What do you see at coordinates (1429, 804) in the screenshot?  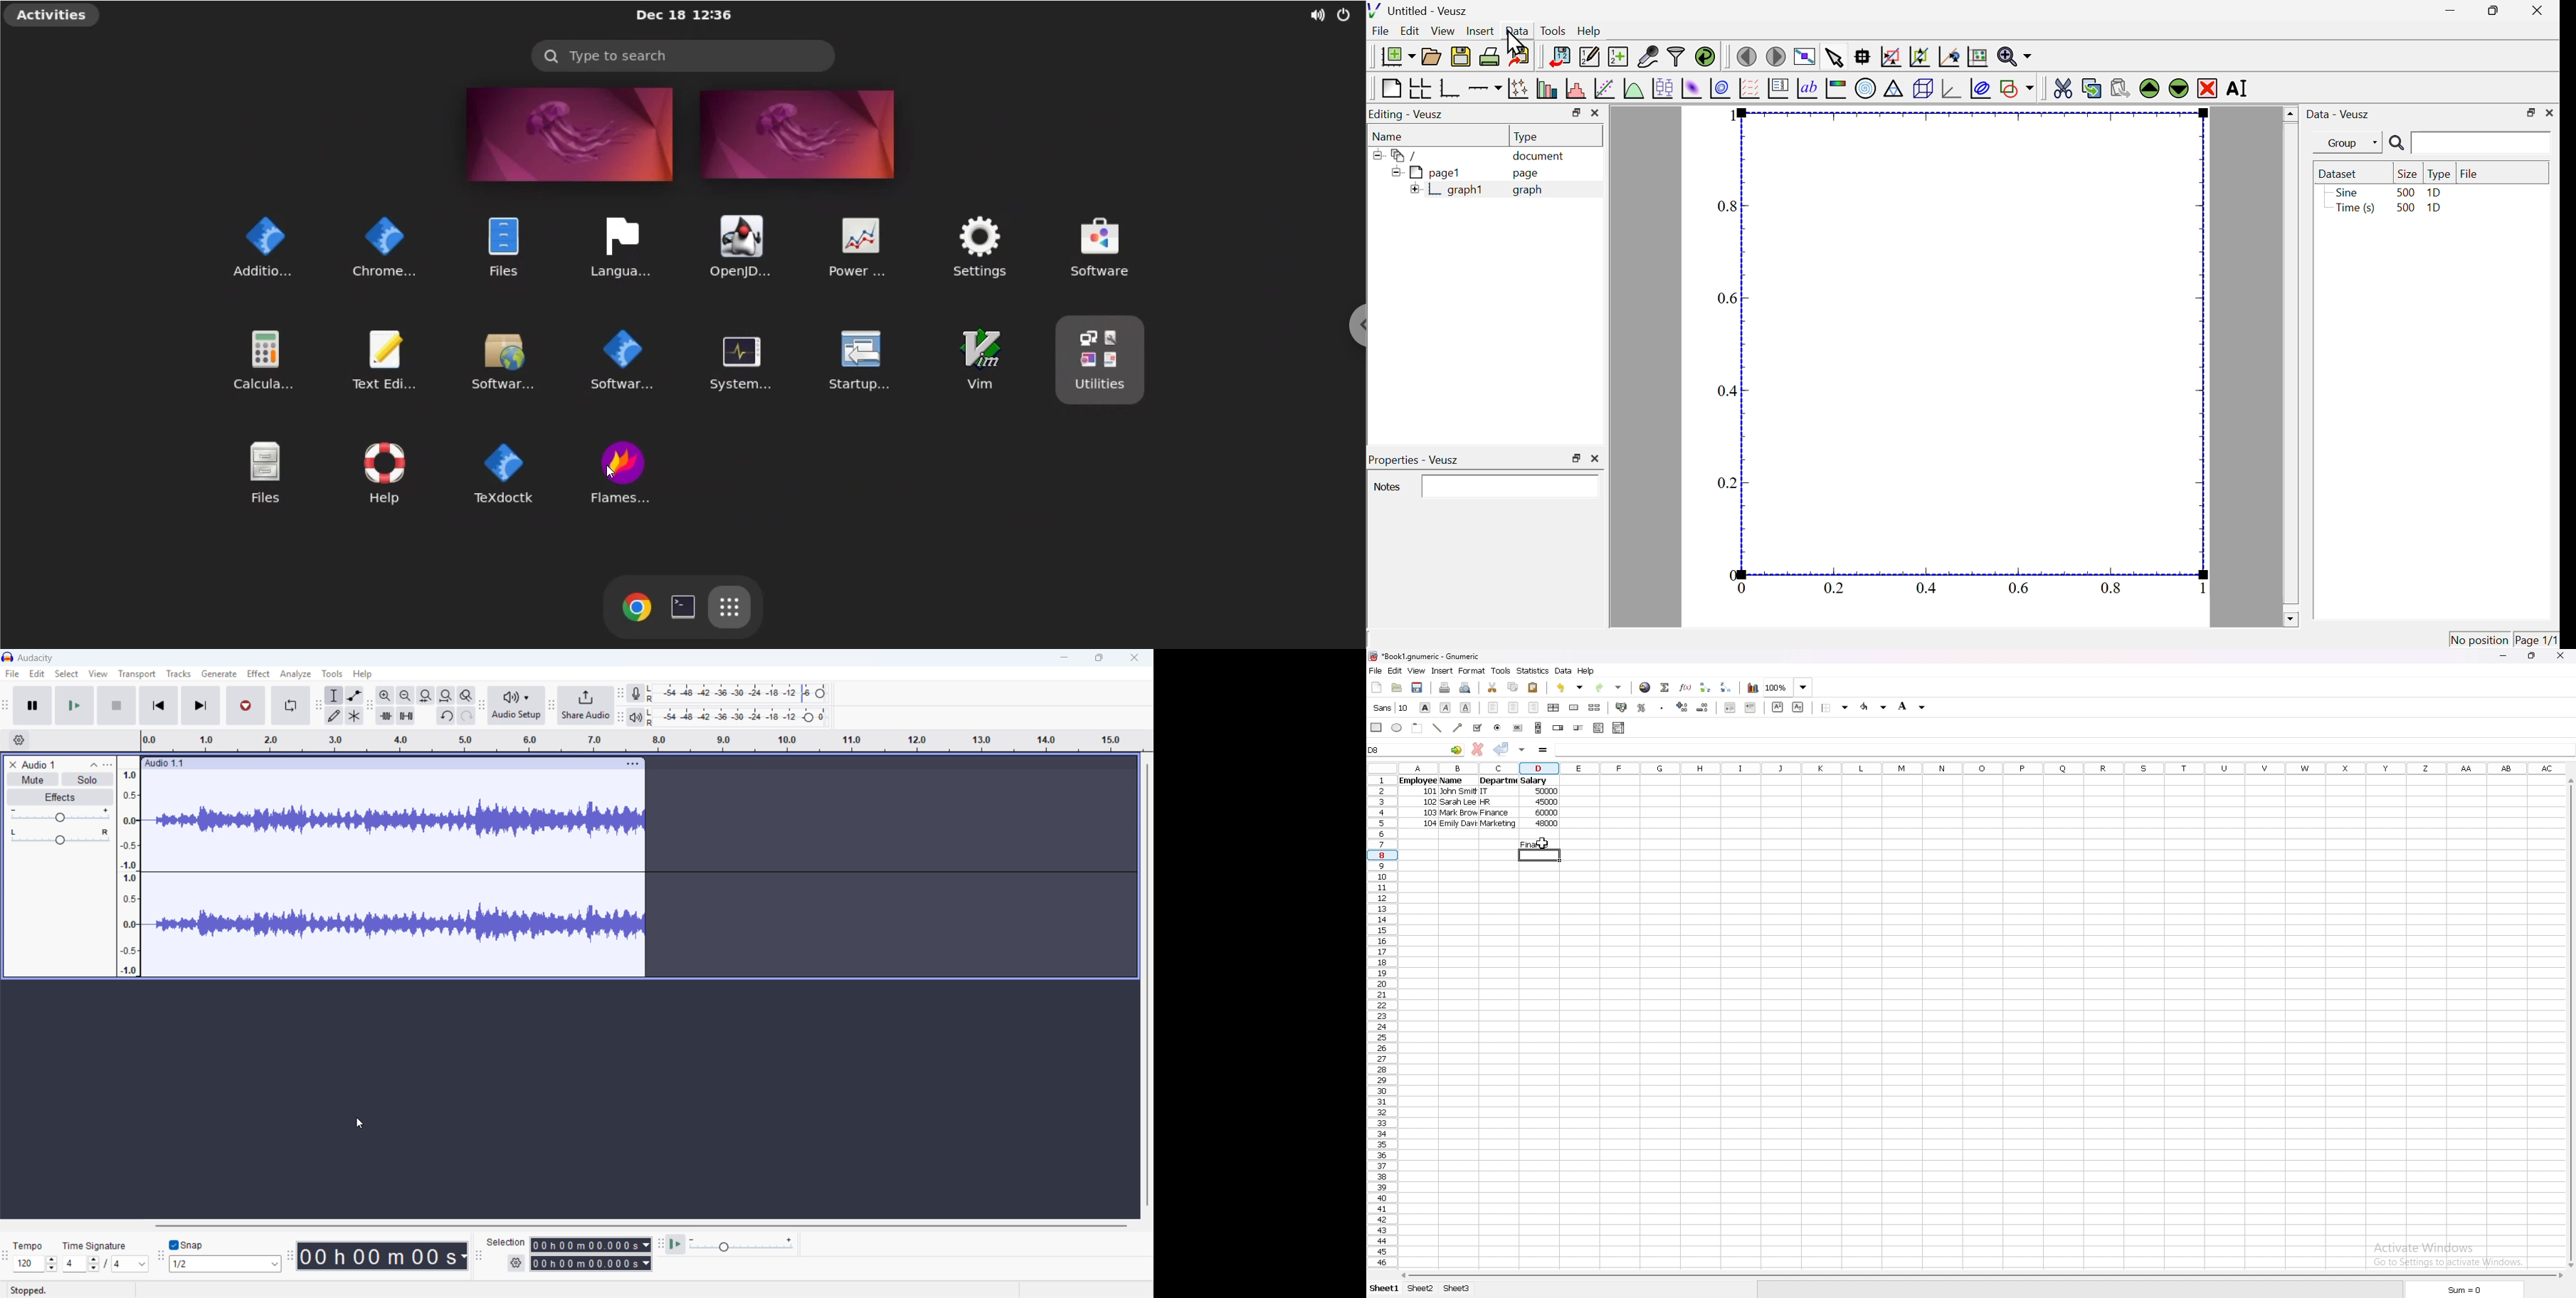 I see `102` at bounding box center [1429, 804].